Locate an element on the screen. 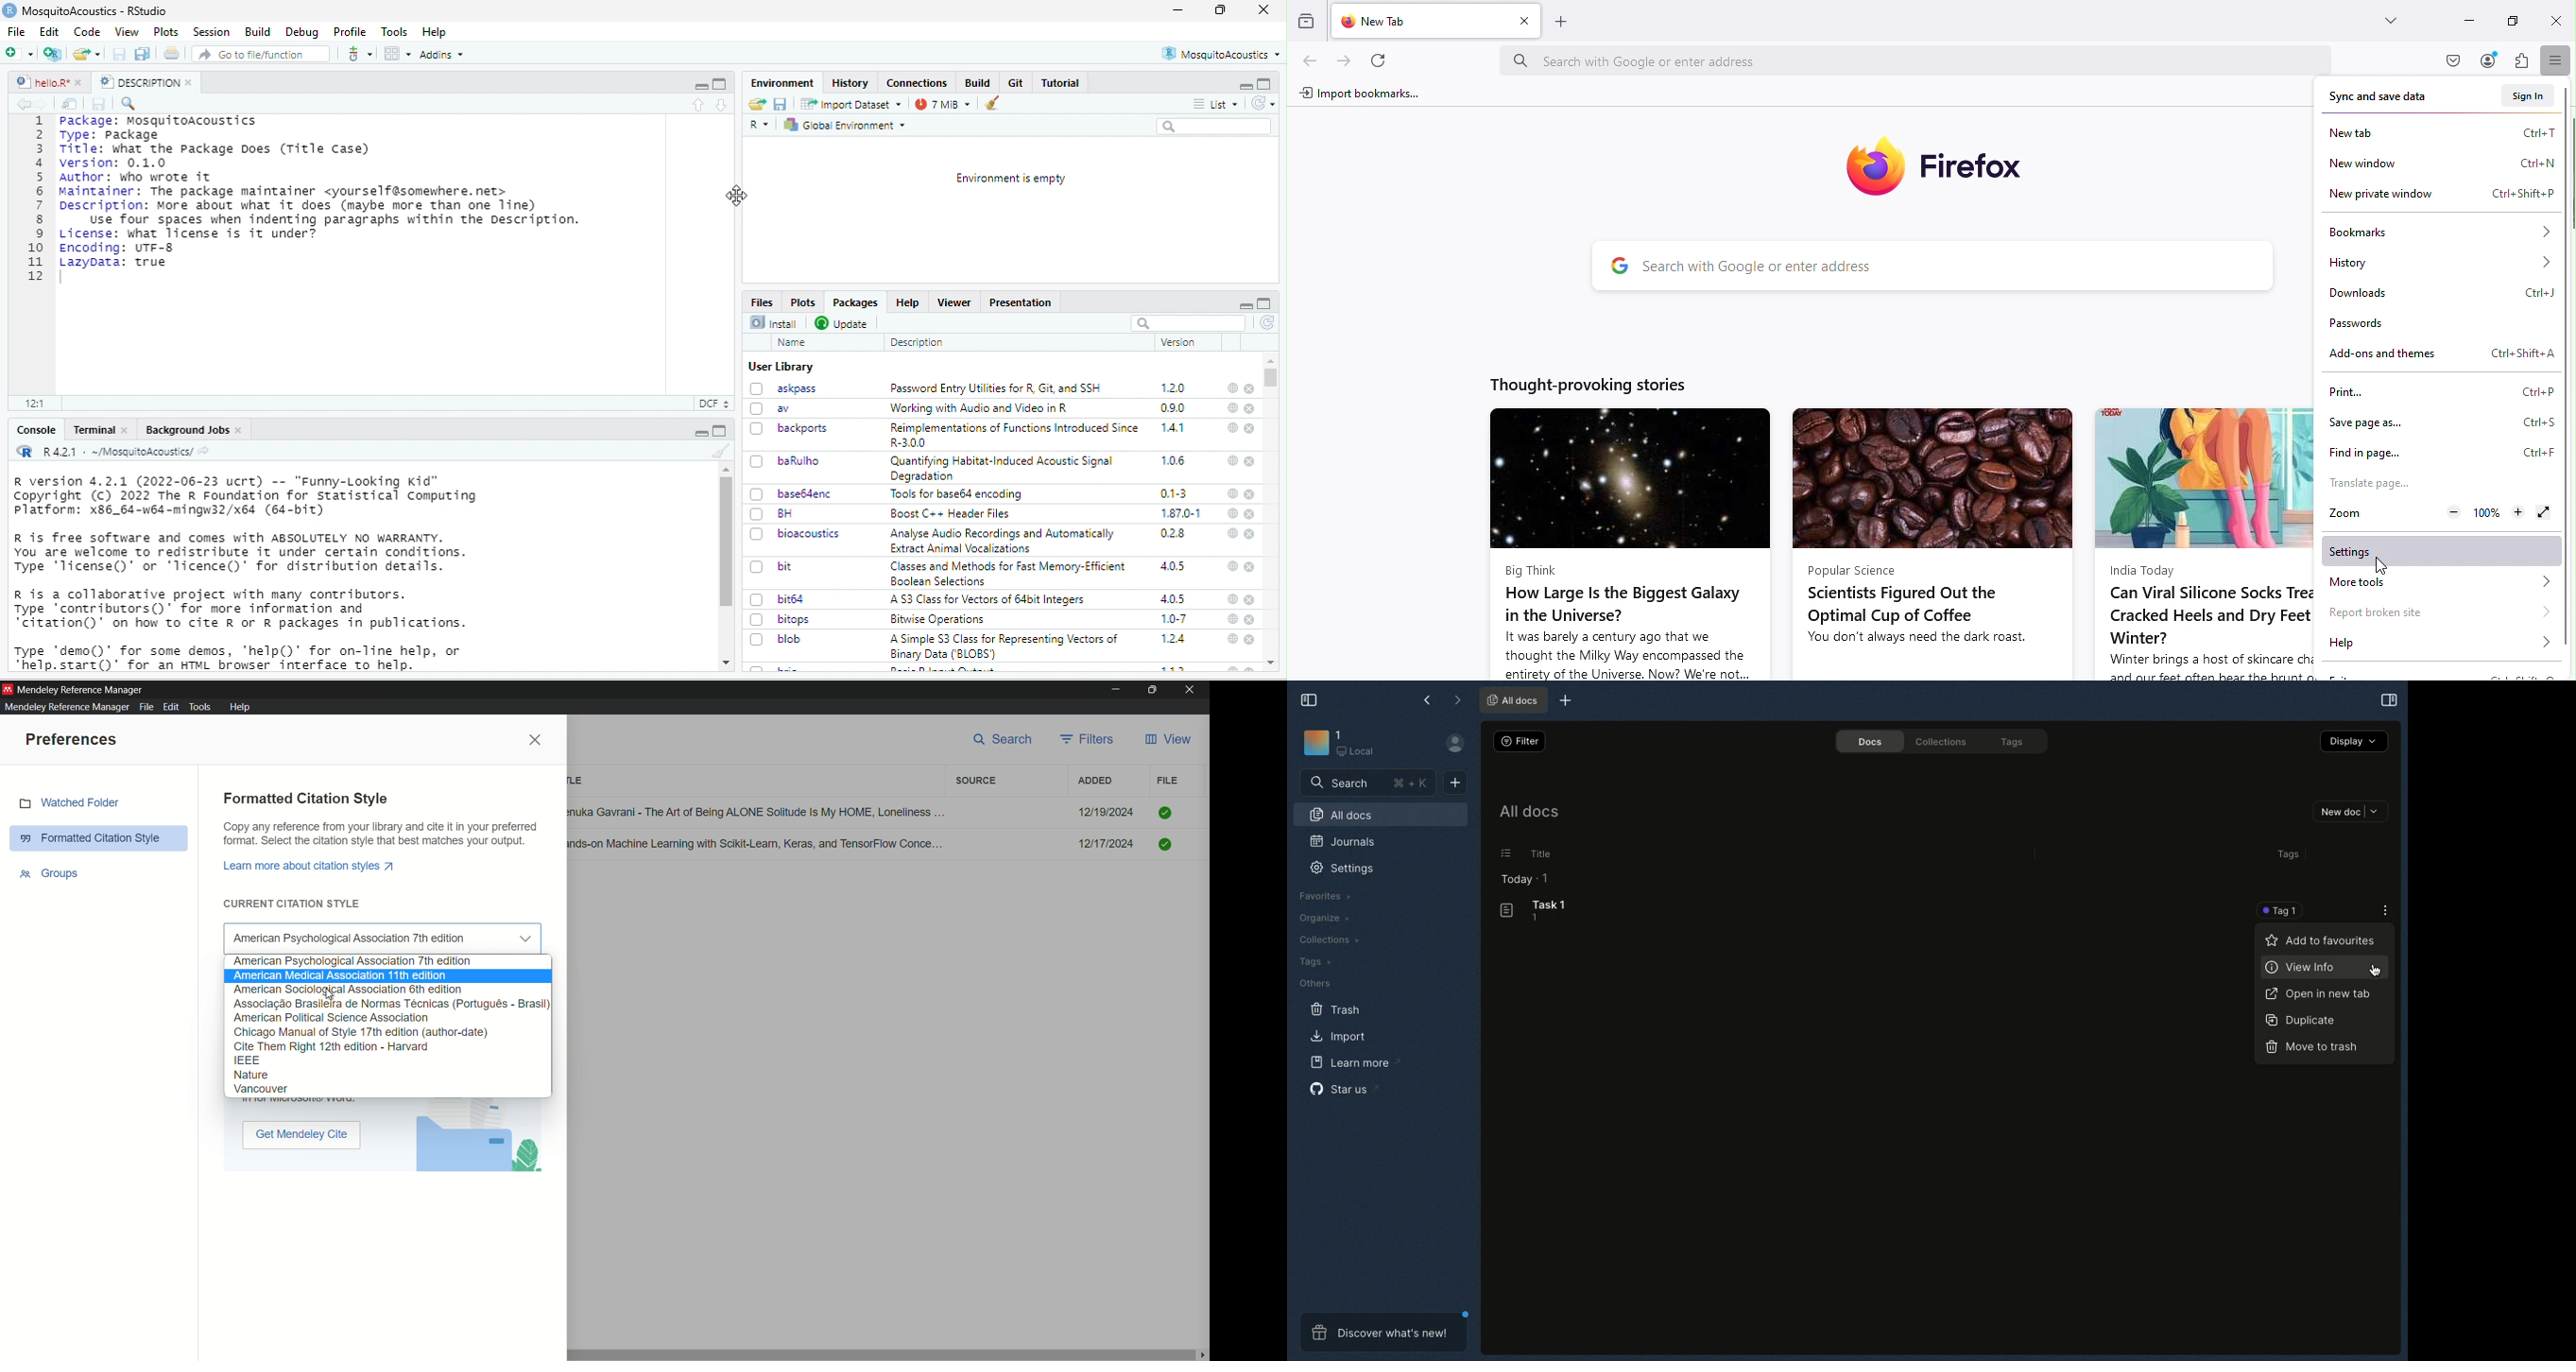 The image size is (2576, 1372). Files is located at coordinates (761, 301).